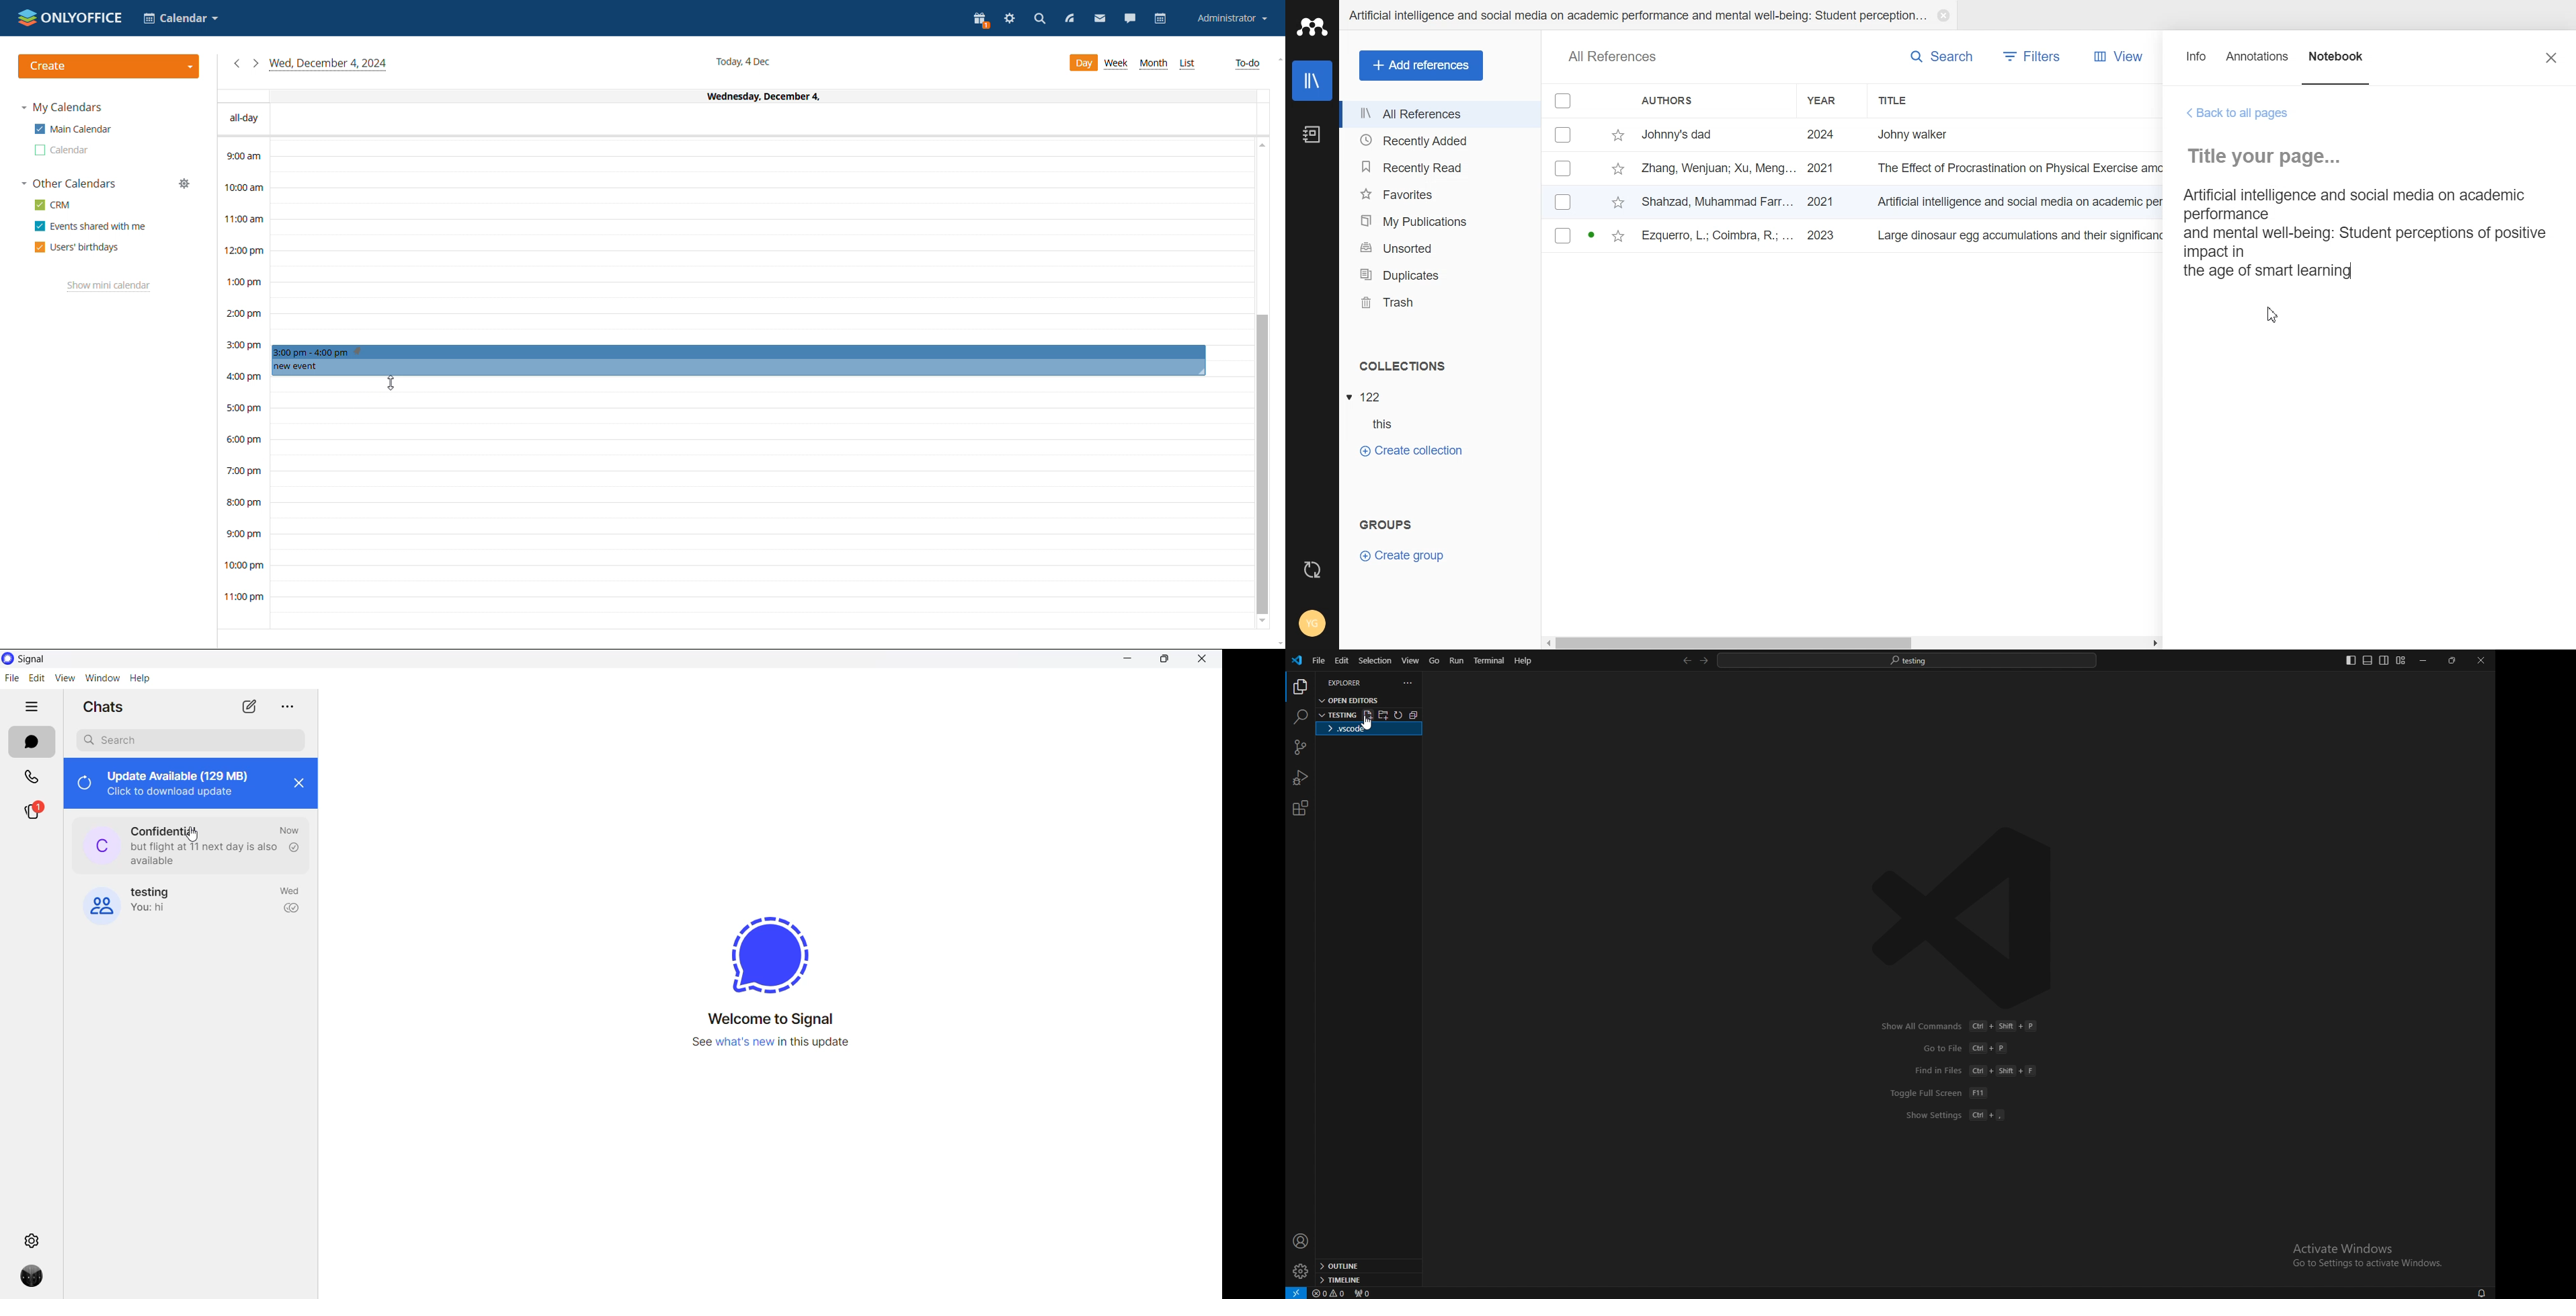 The height and width of the screenshot is (1316, 2576). What do you see at coordinates (1613, 58) in the screenshot?
I see `all references` at bounding box center [1613, 58].